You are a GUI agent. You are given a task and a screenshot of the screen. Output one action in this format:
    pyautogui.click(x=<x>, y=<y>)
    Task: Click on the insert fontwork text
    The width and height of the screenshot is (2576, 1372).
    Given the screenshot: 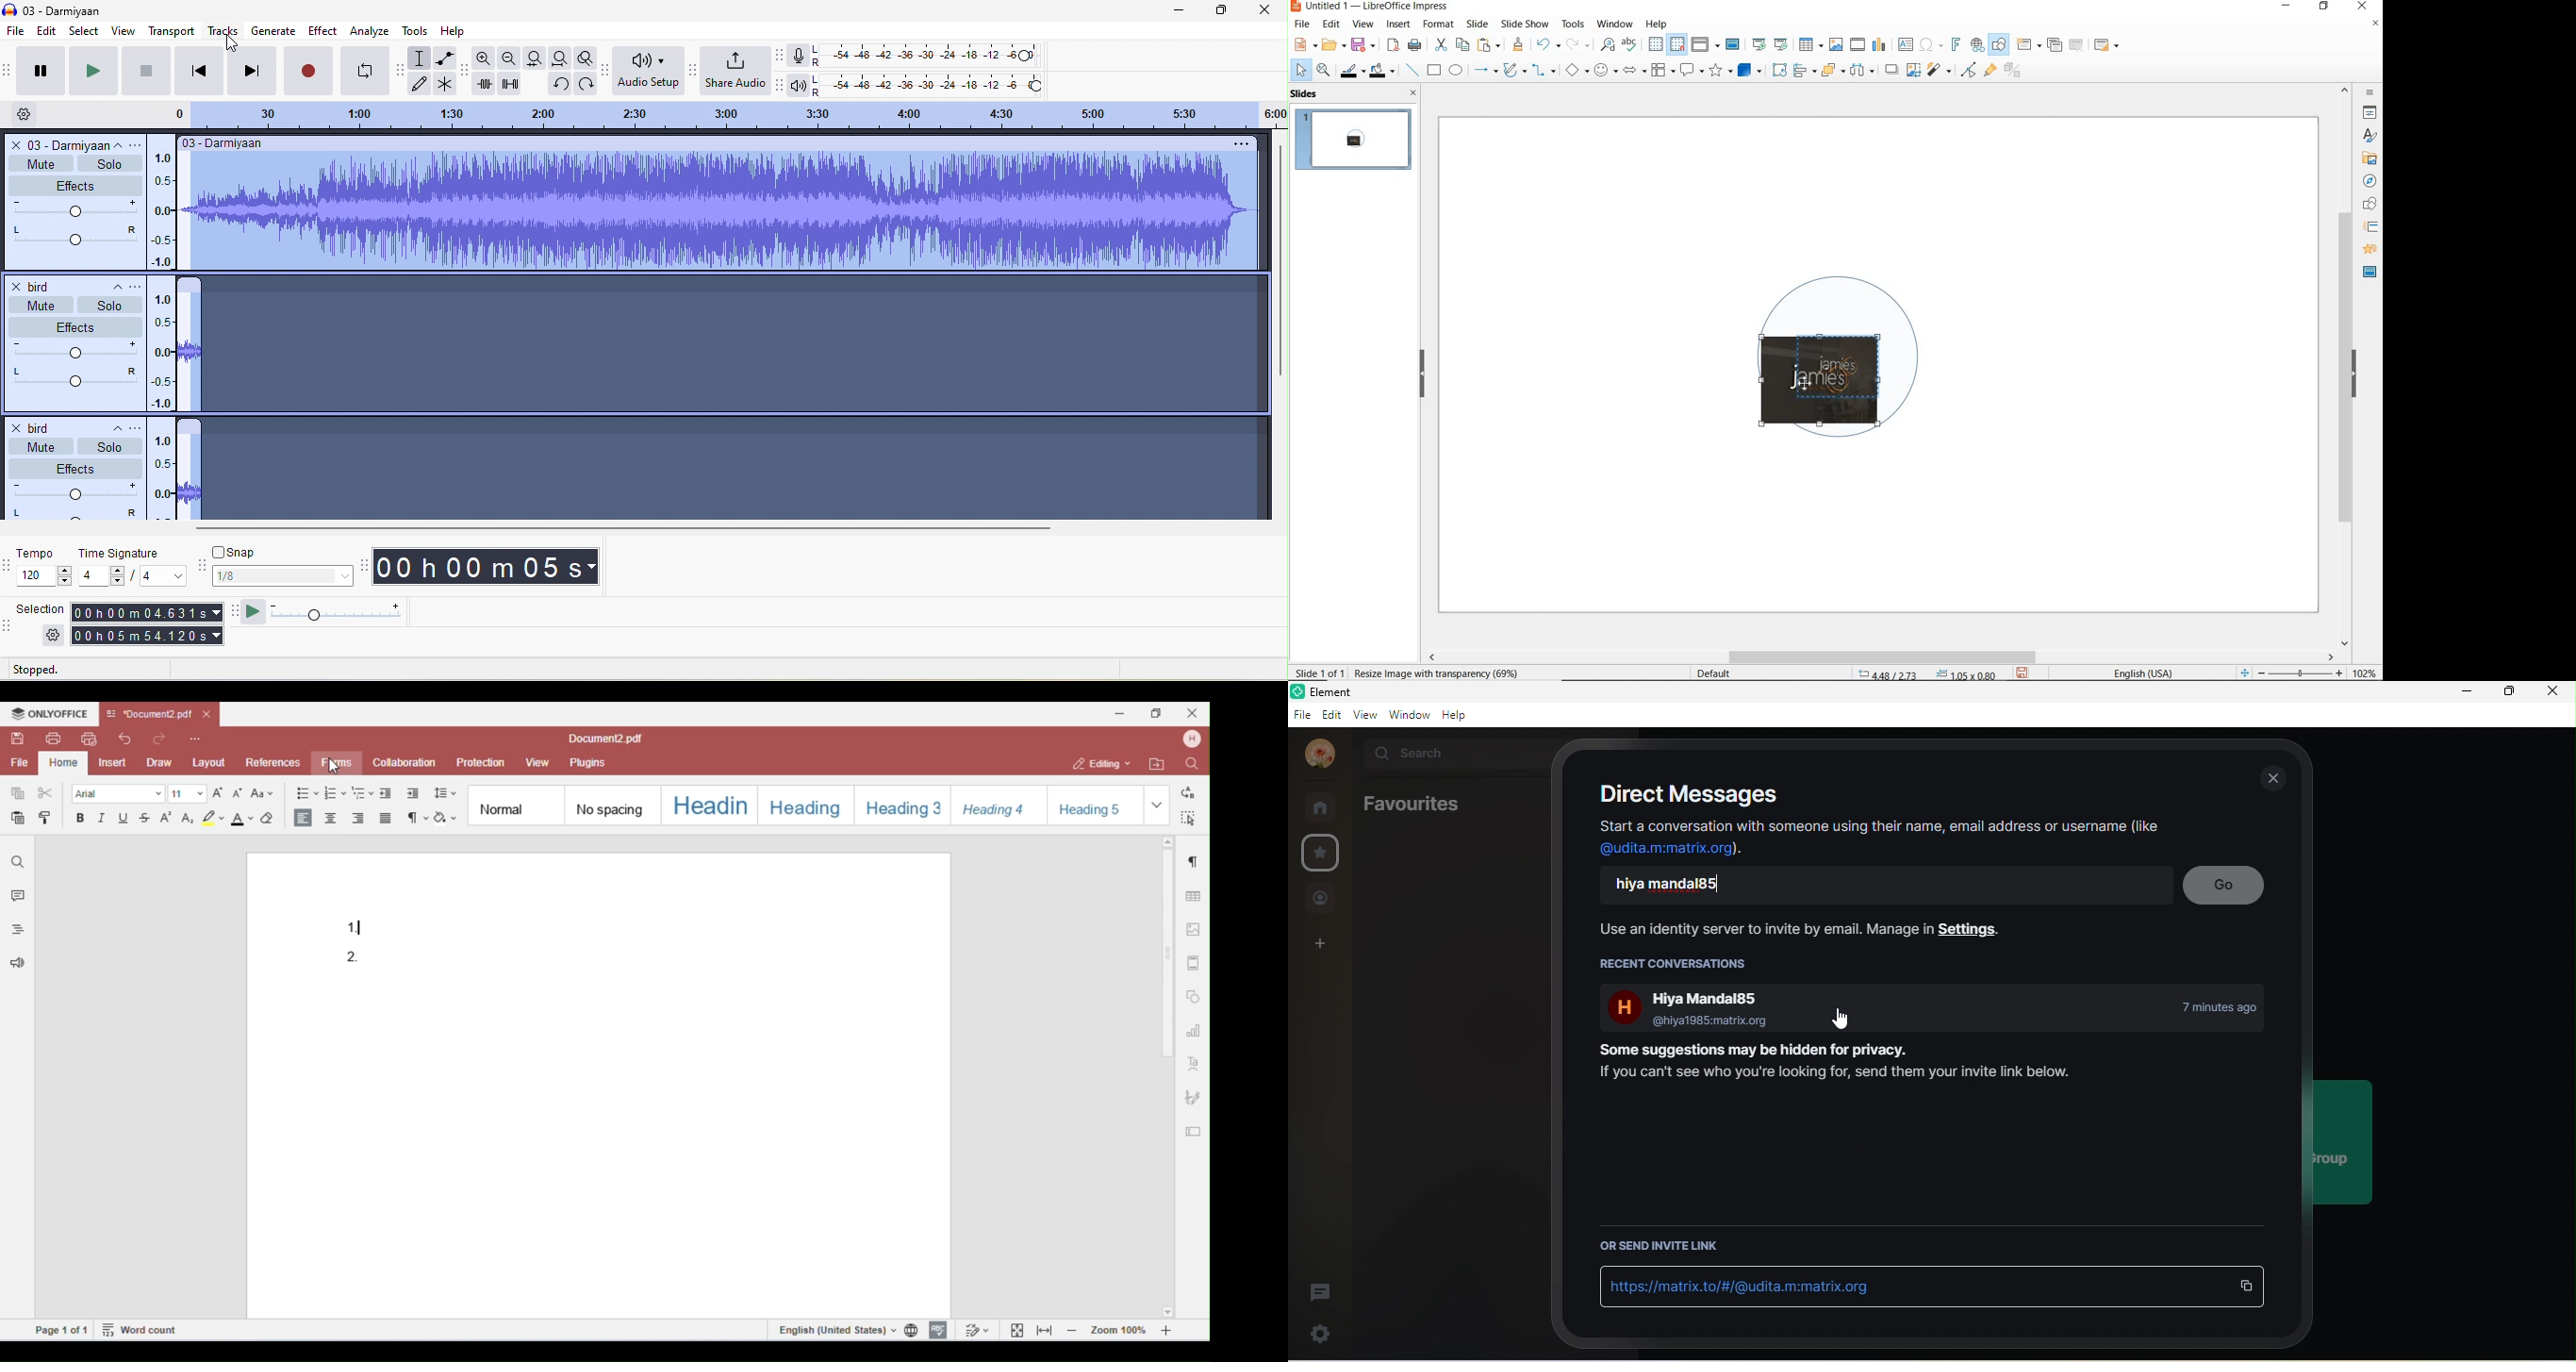 What is the action you would take?
    pyautogui.click(x=1954, y=45)
    